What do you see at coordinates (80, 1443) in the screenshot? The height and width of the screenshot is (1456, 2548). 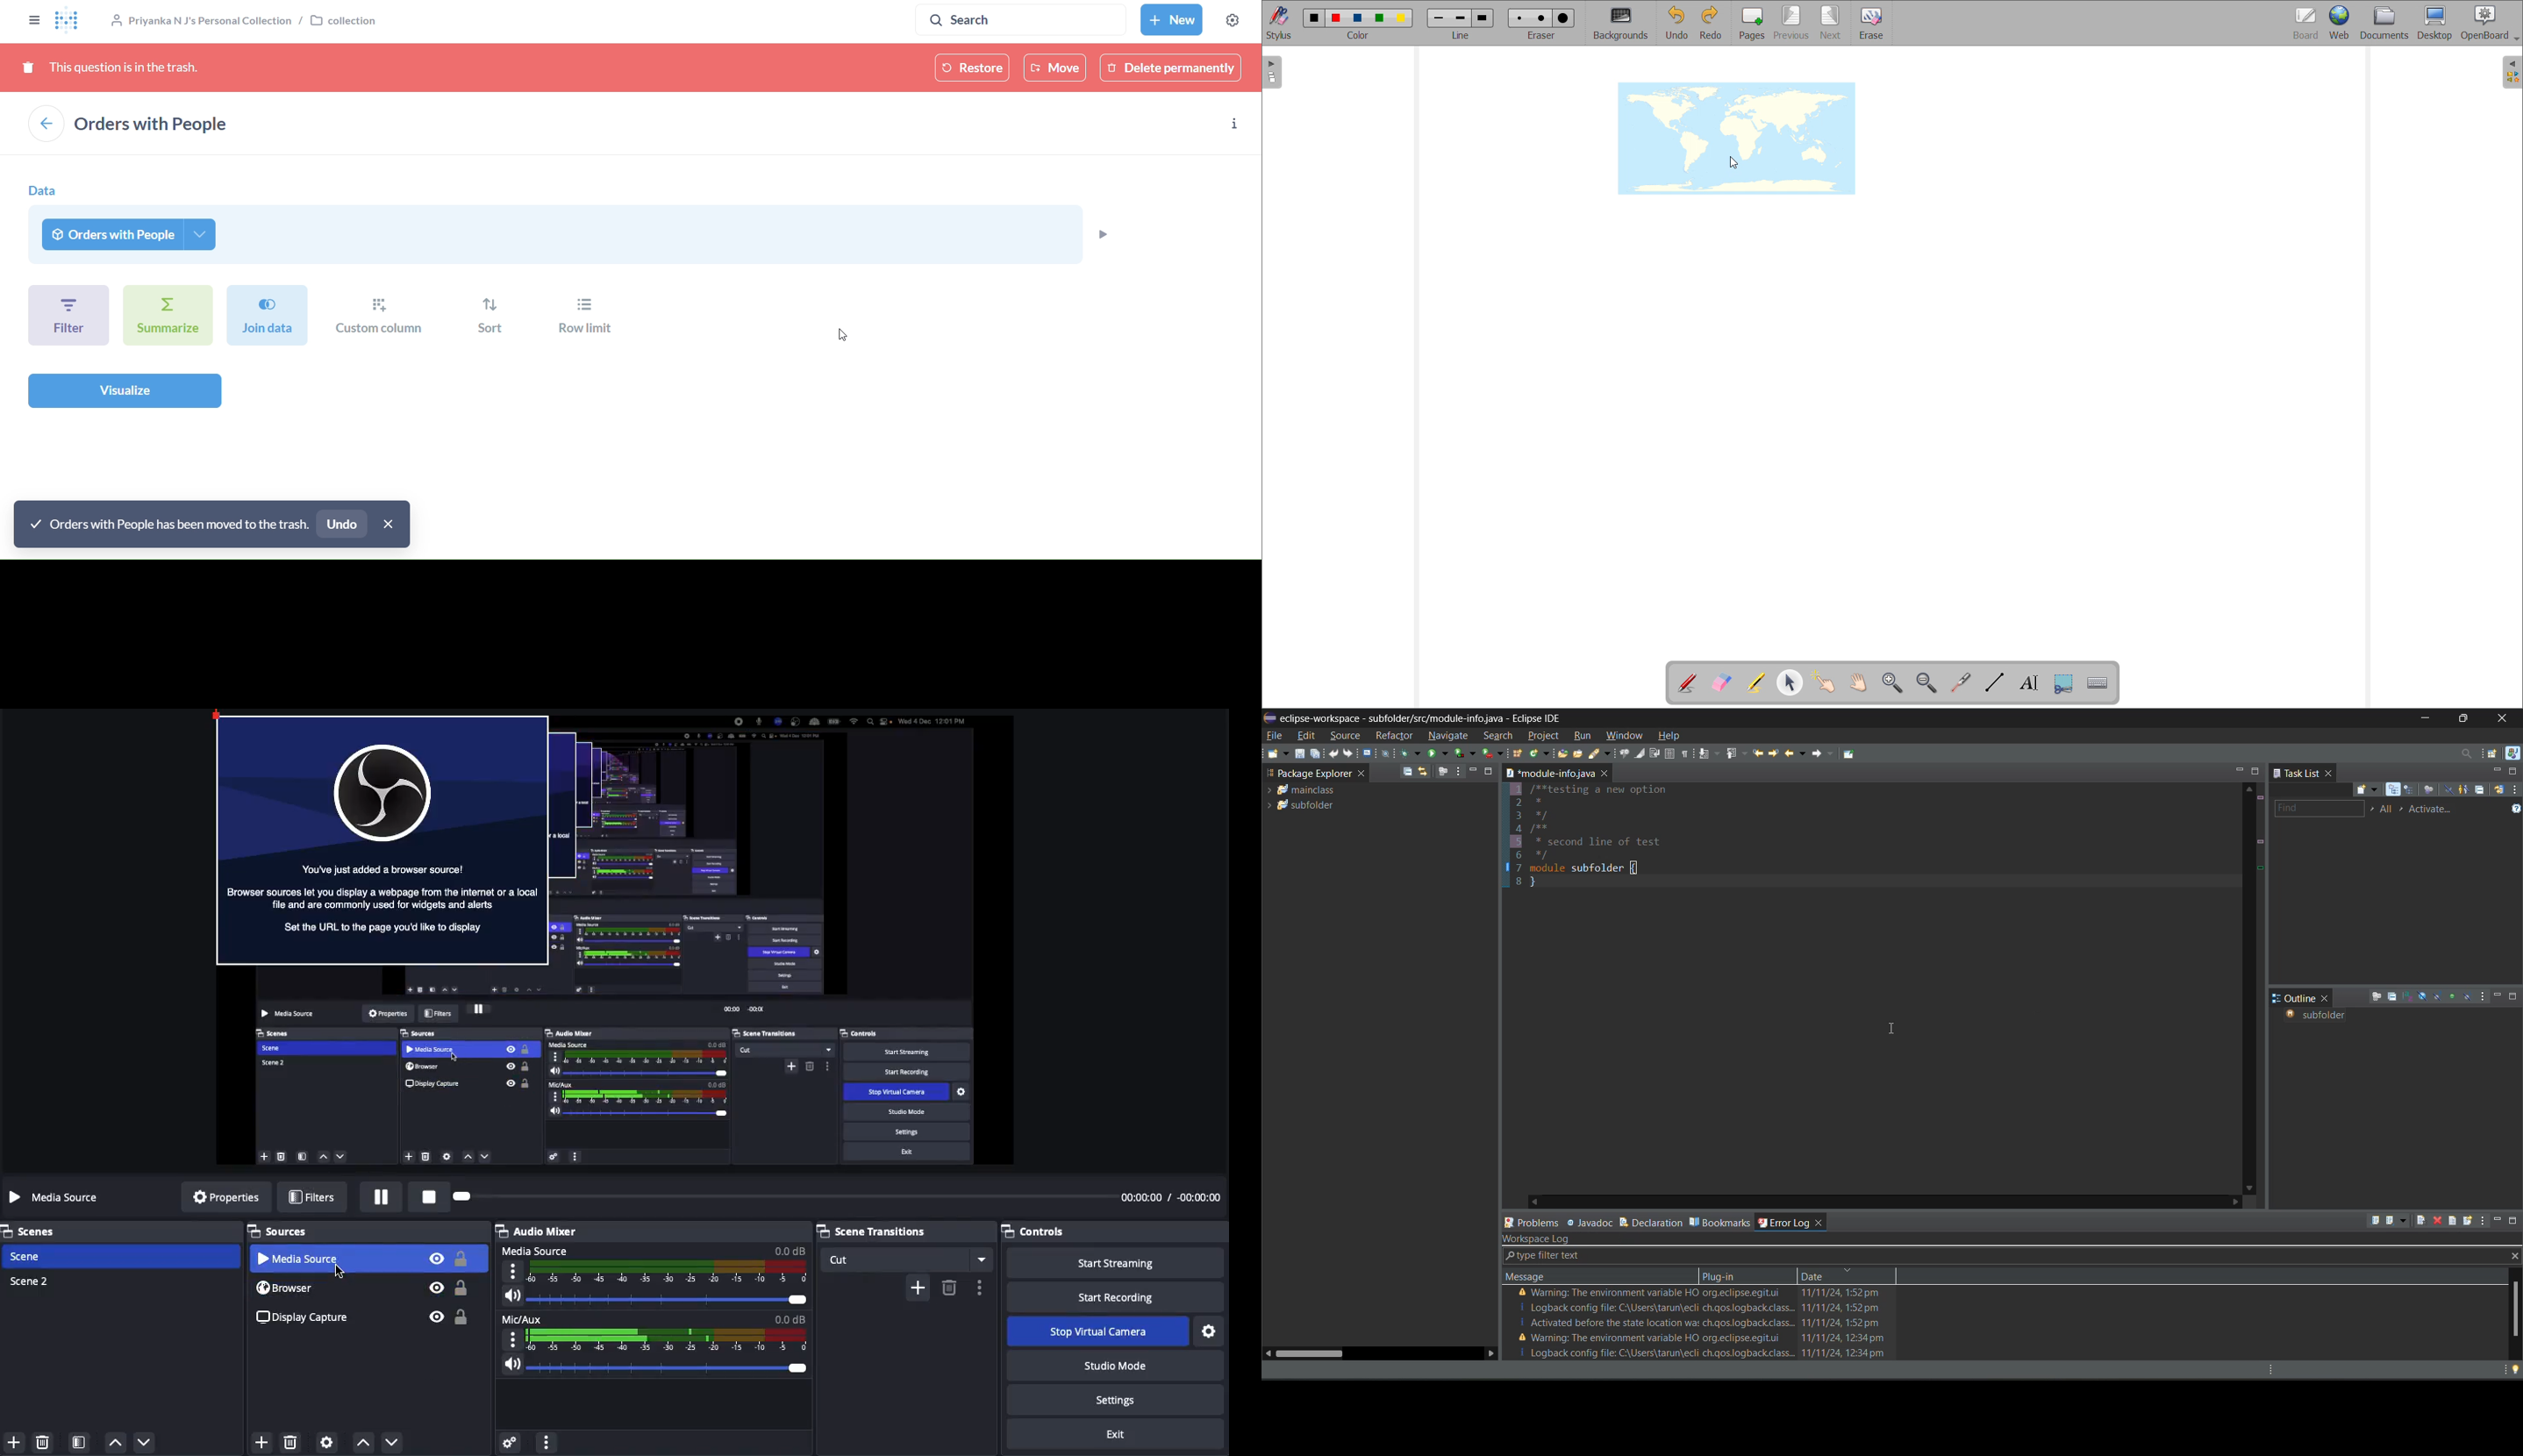 I see `Scene filter` at bounding box center [80, 1443].